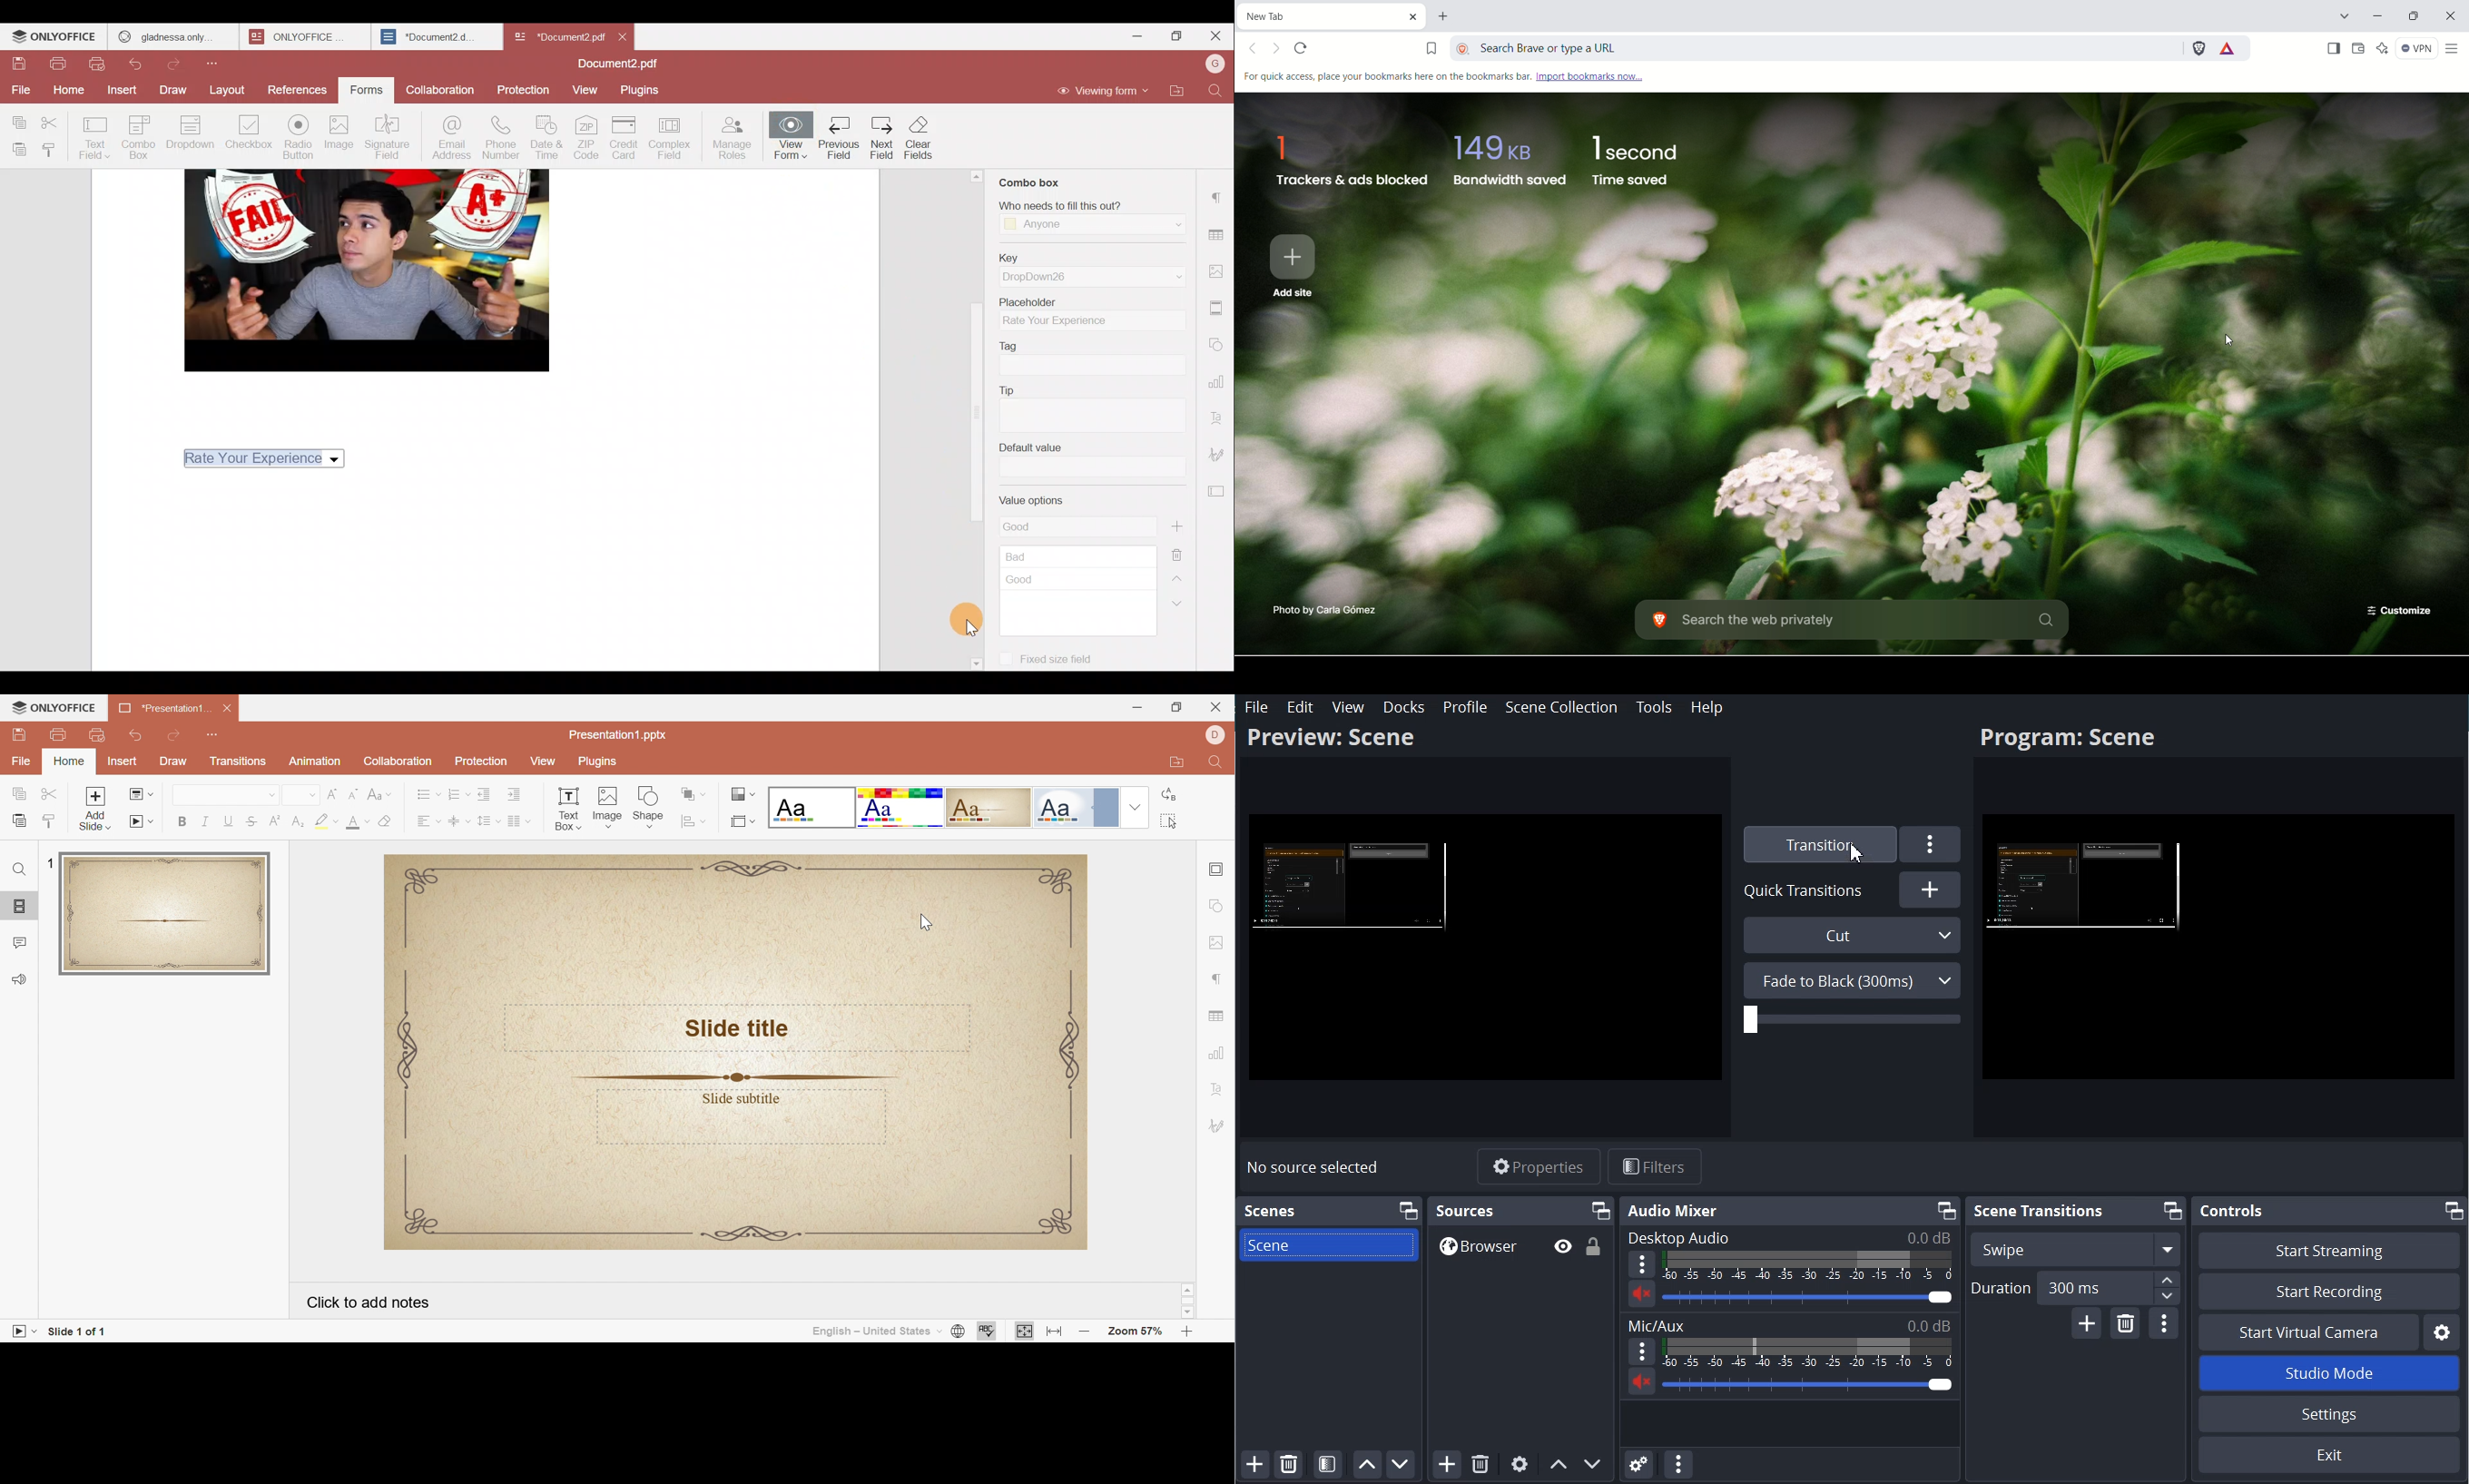 The width and height of the screenshot is (2492, 1484). What do you see at coordinates (624, 35) in the screenshot?
I see `Close` at bounding box center [624, 35].